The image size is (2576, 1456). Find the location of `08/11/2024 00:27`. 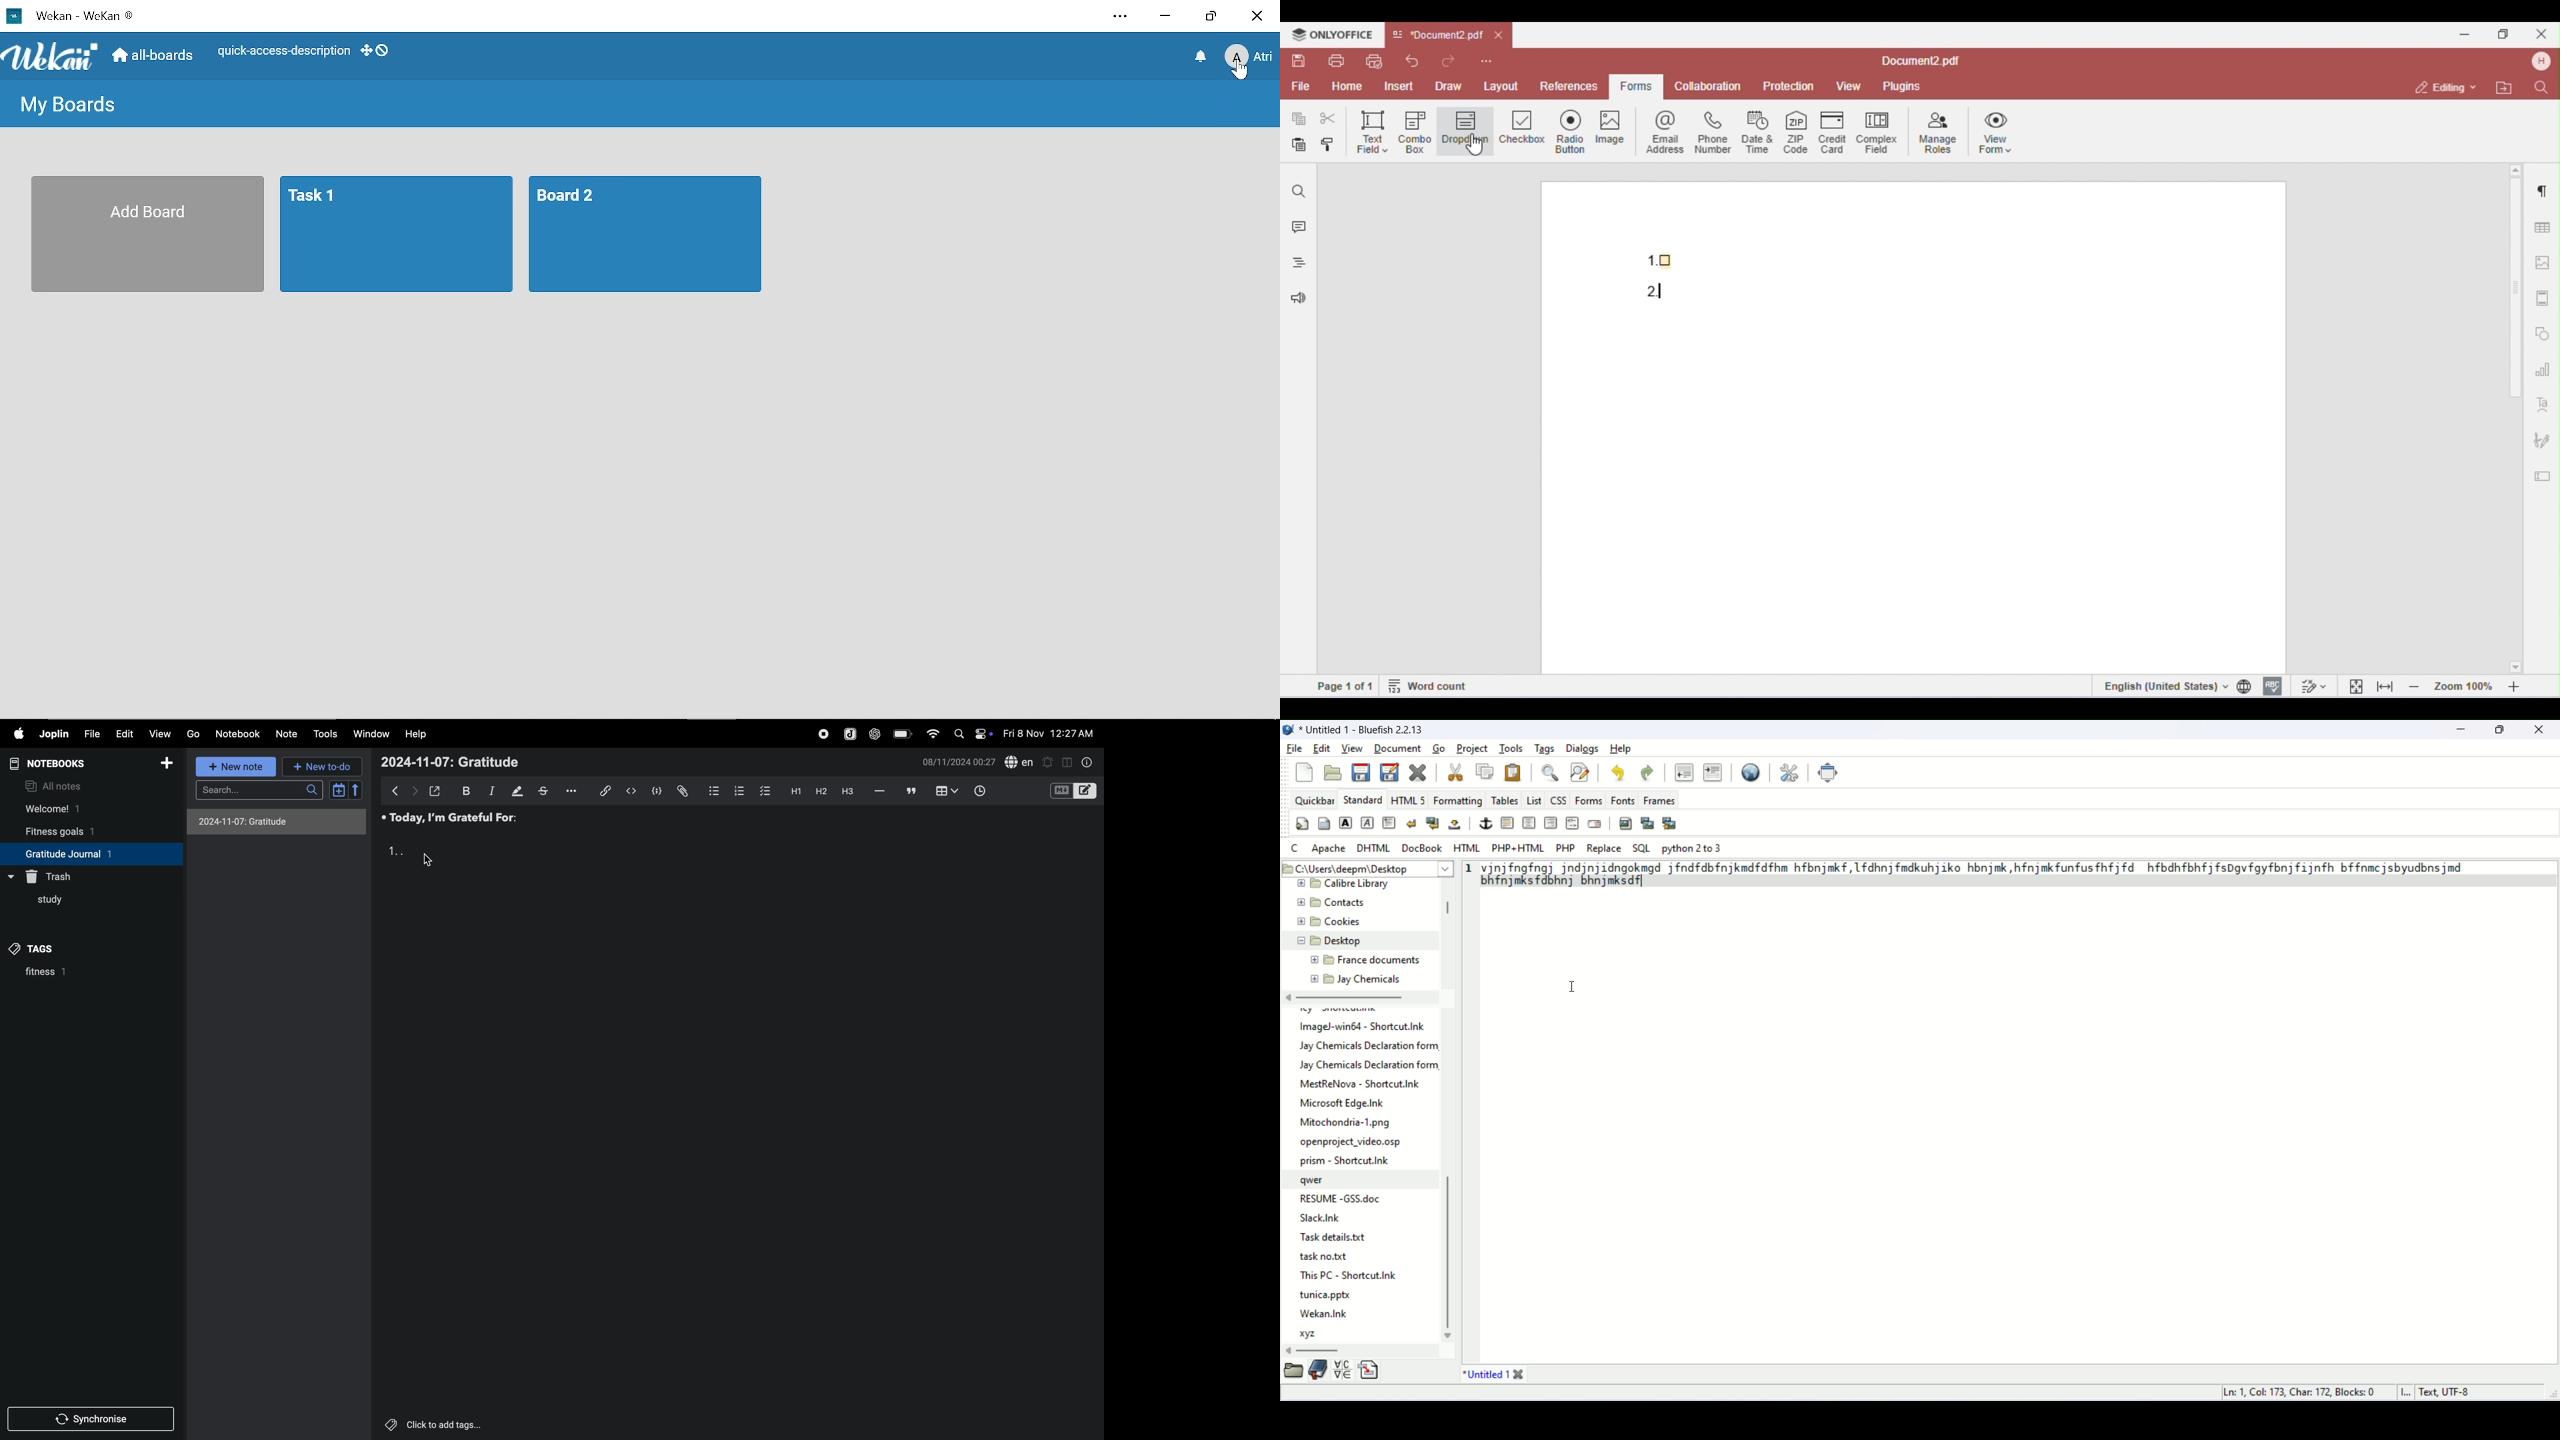

08/11/2024 00:27 is located at coordinates (958, 761).